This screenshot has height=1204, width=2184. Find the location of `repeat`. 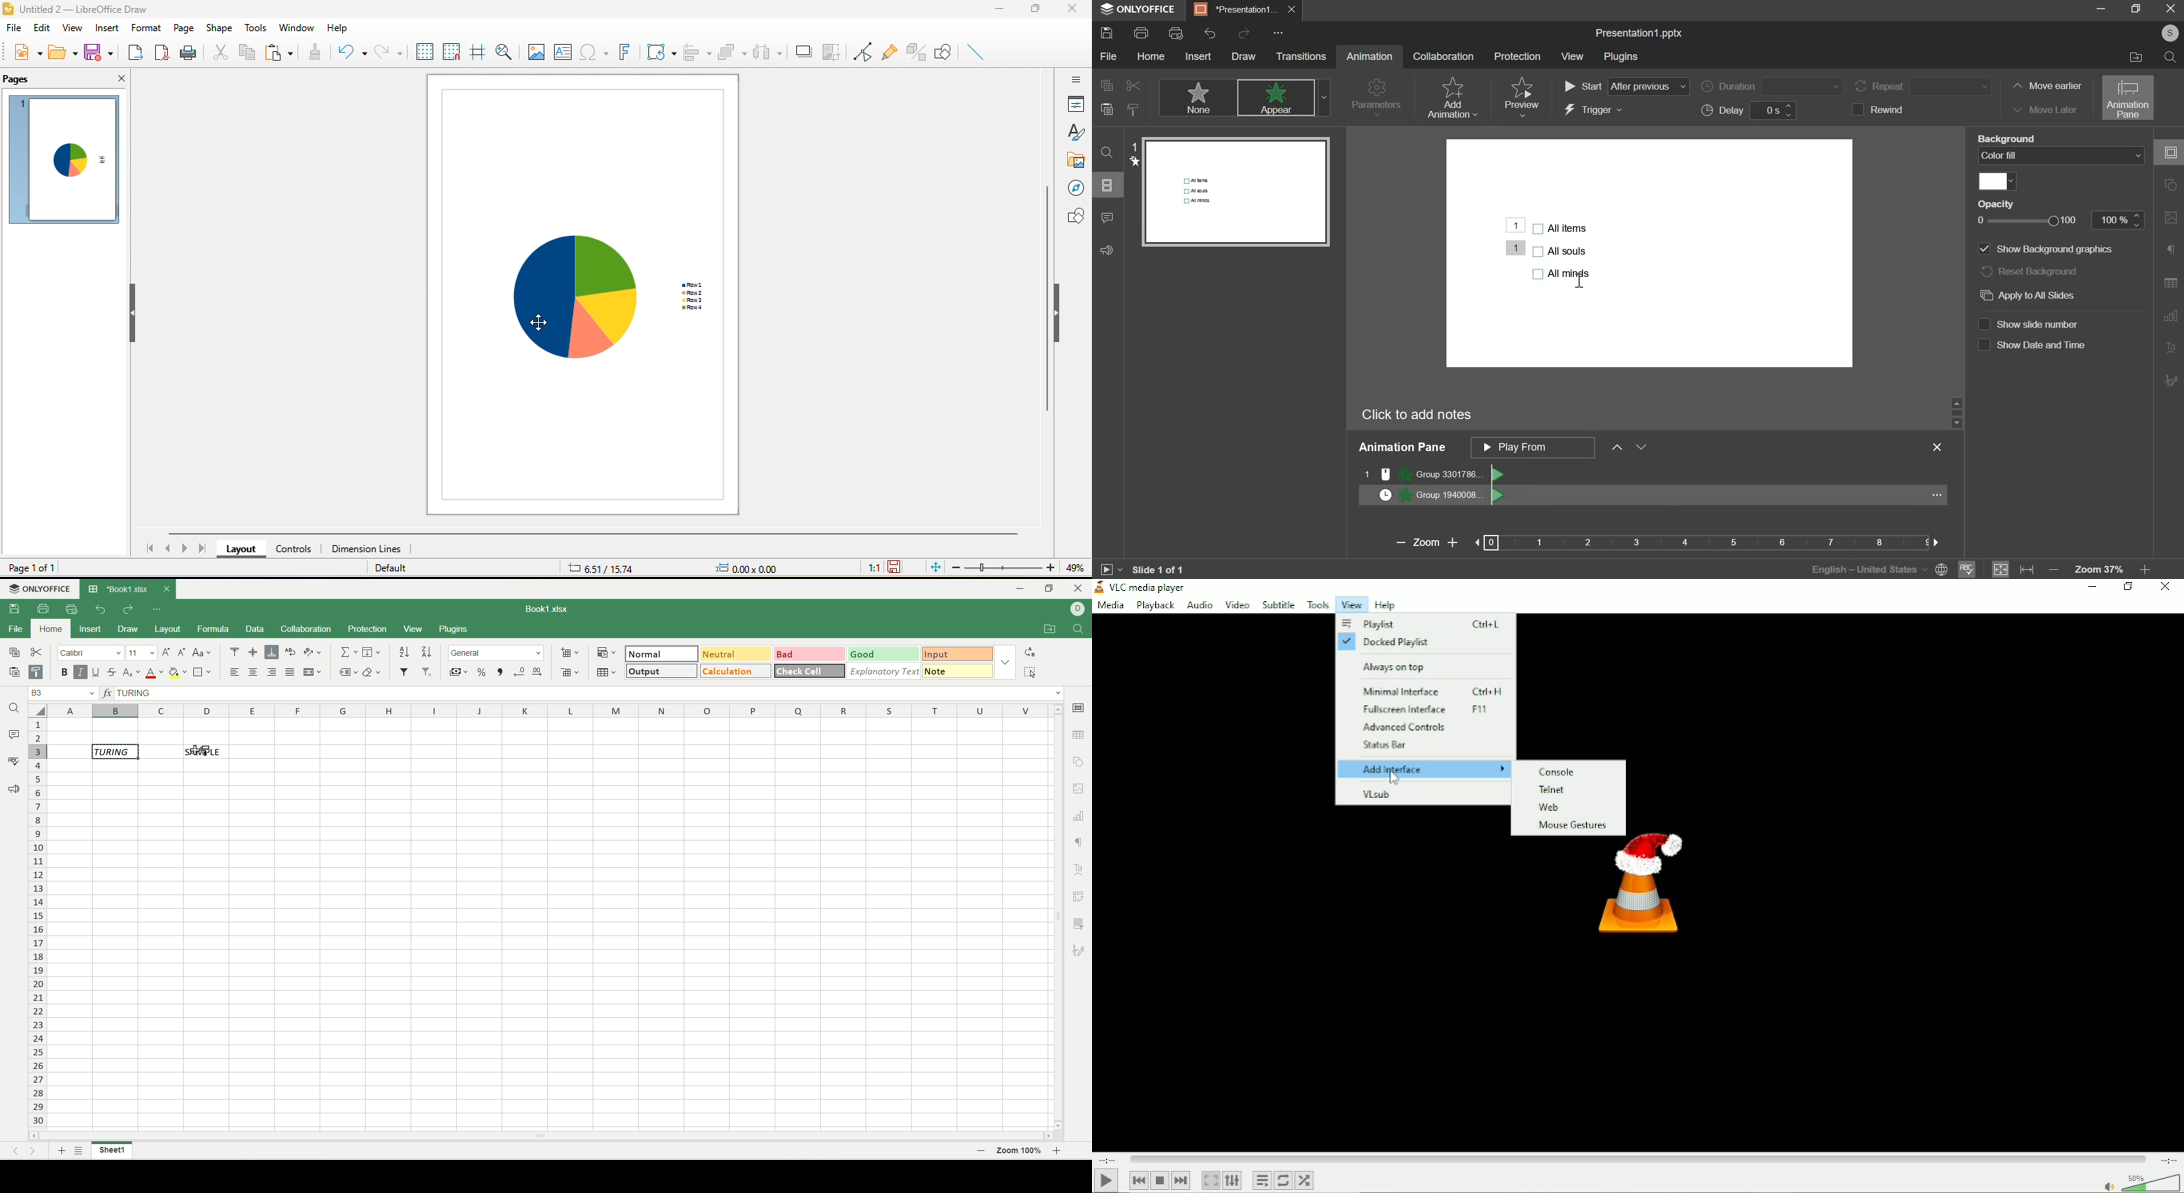

repeat is located at coordinates (1925, 86).